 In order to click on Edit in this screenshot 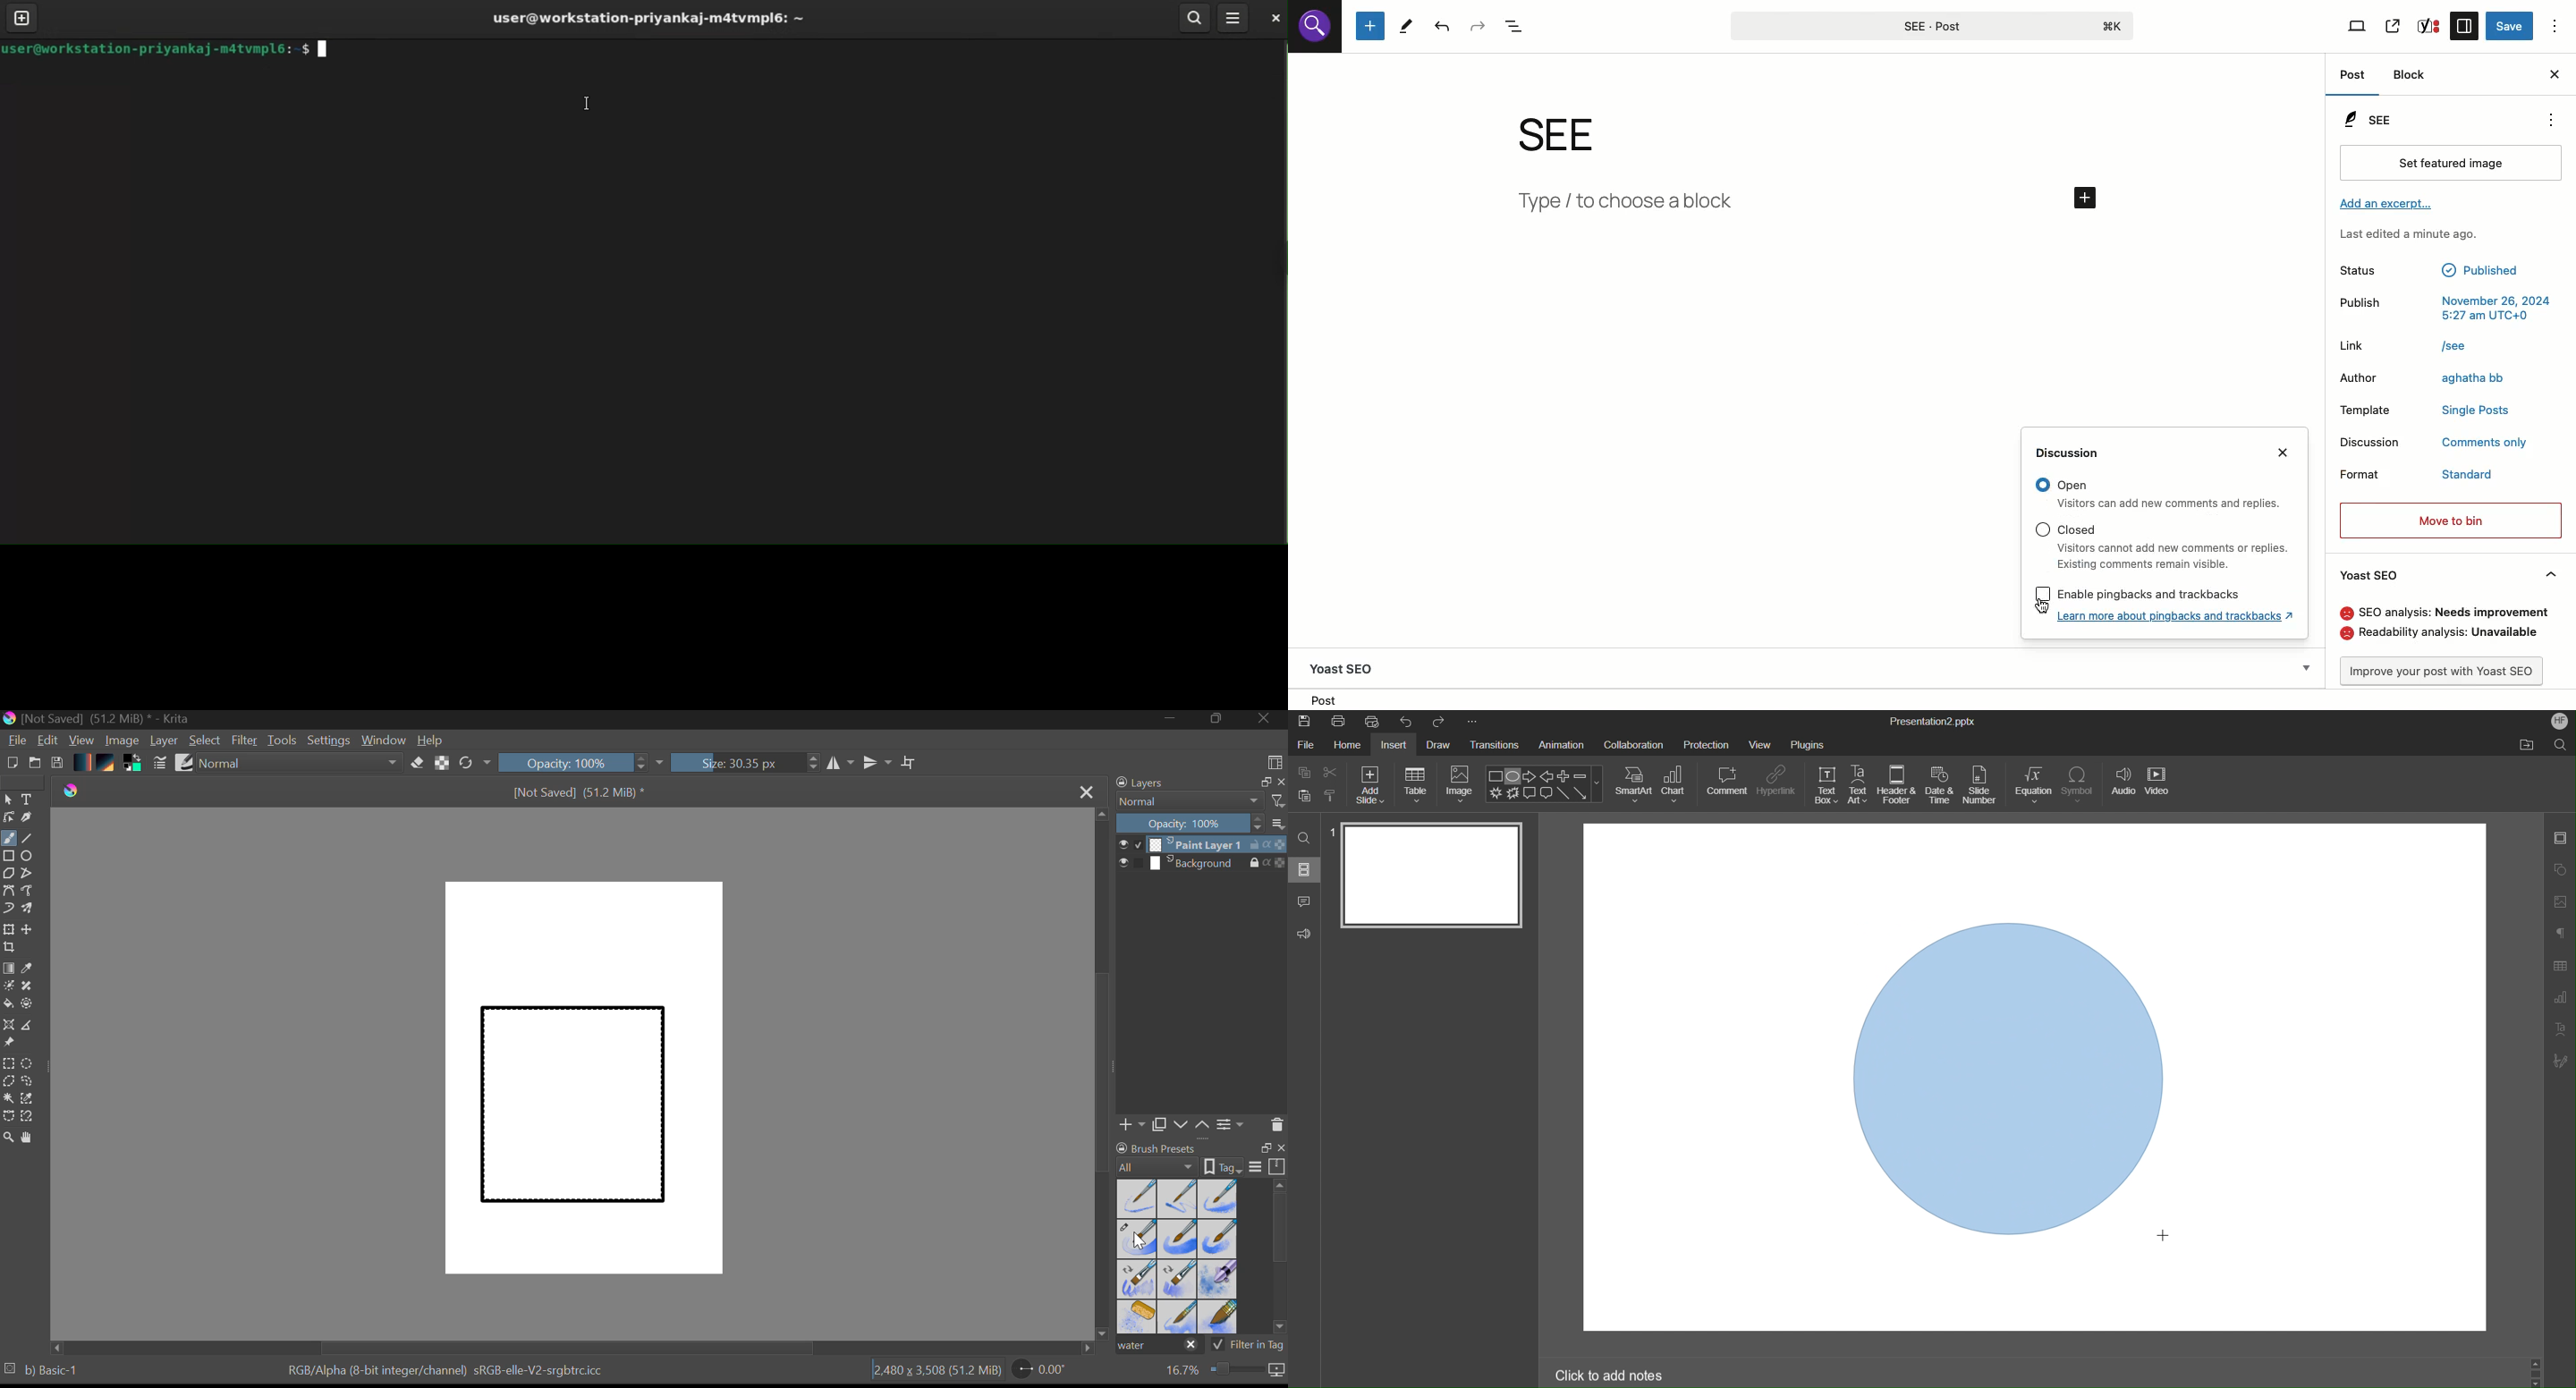, I will do `click(48, 742)`.